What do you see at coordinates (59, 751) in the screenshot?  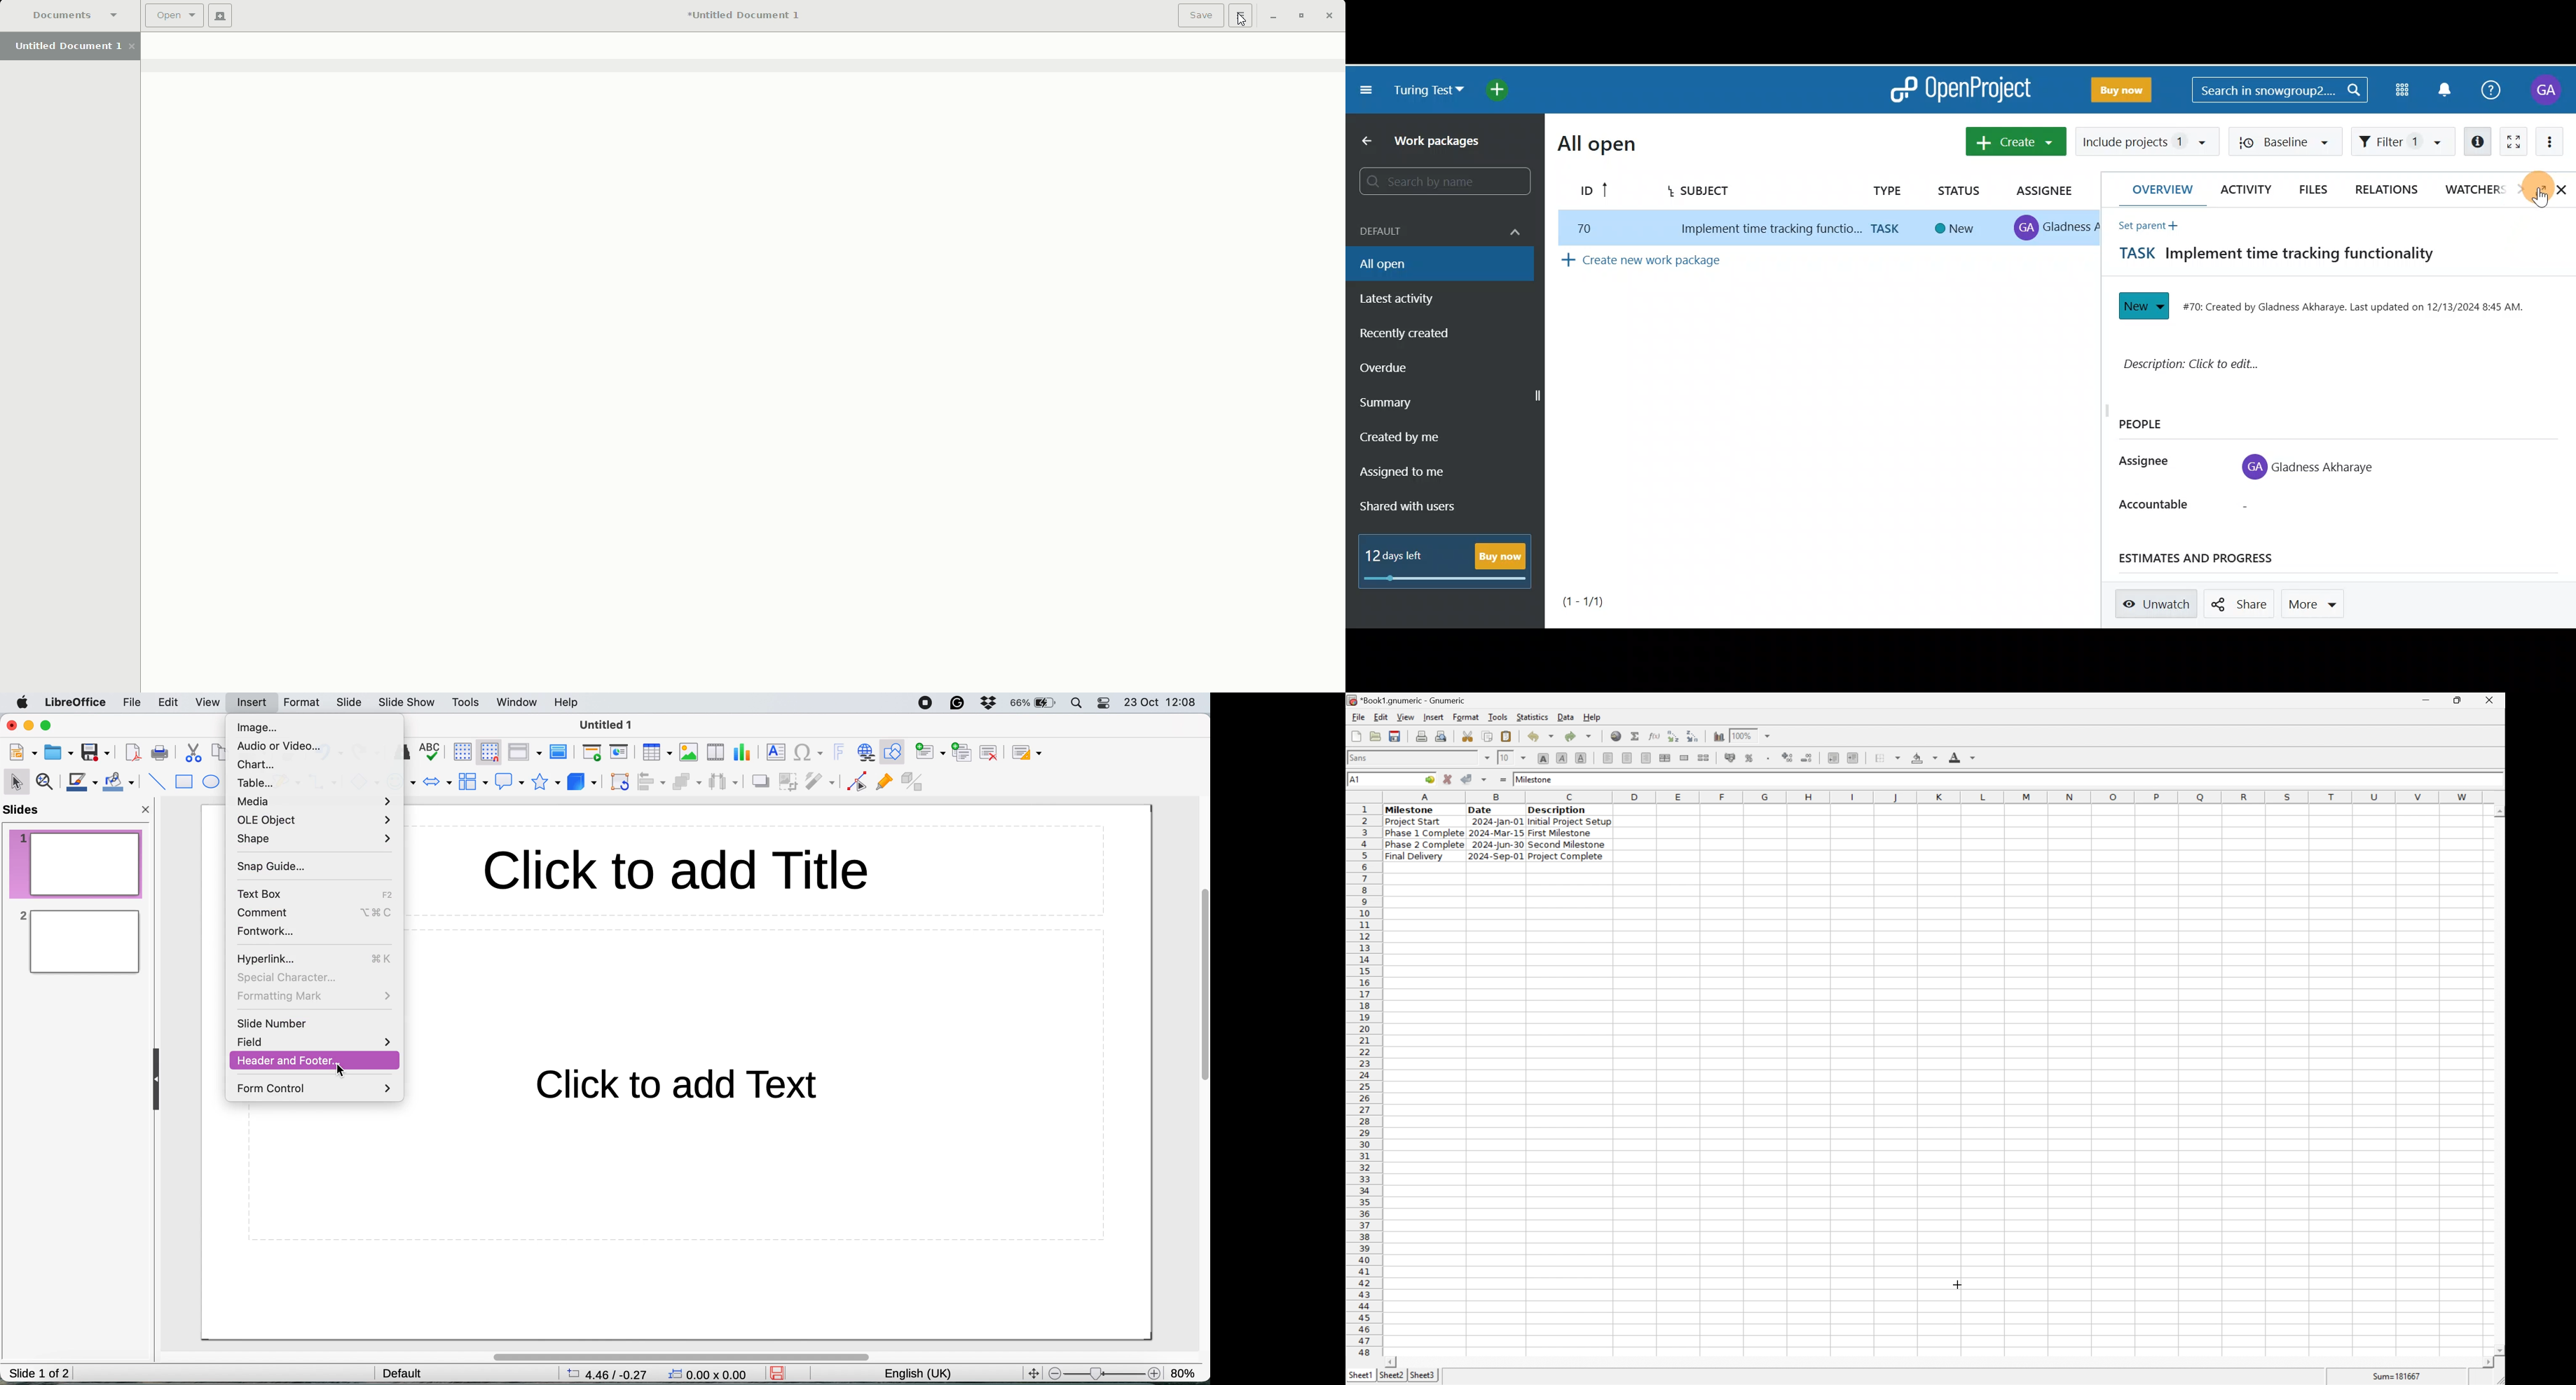 I see `open` at bounding box center [59, 751].